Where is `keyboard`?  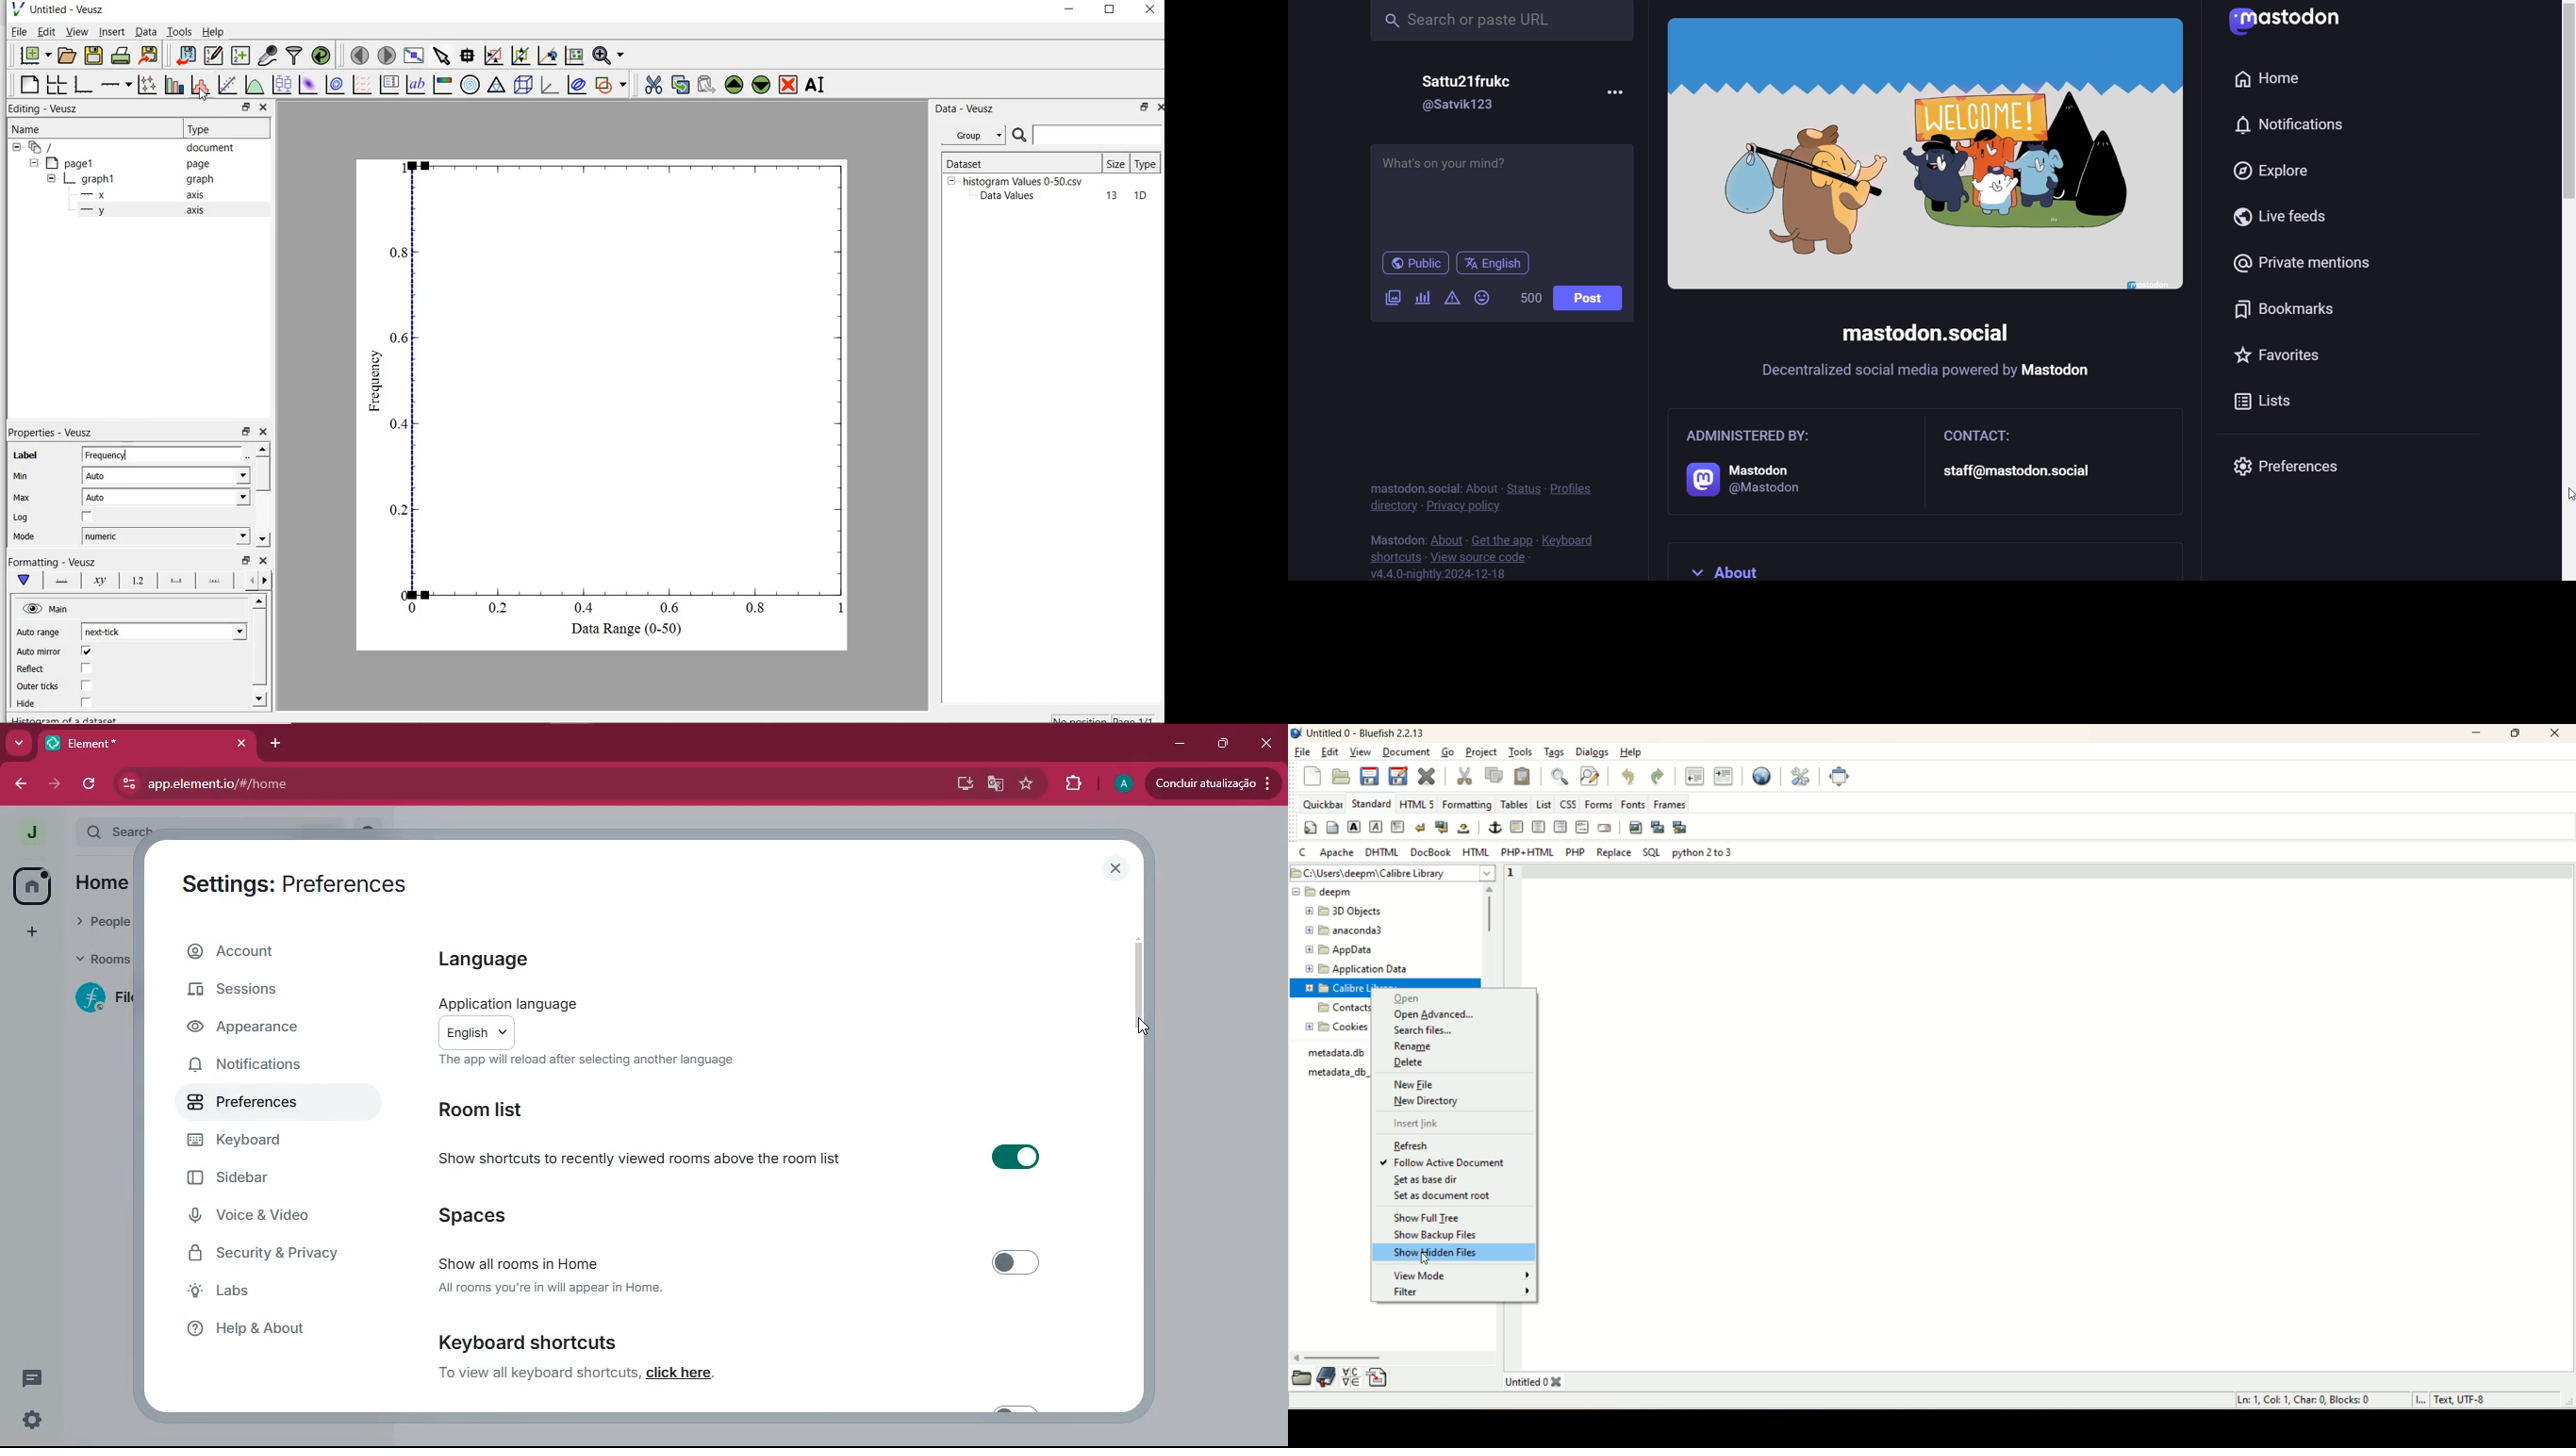 keyboard is located at coordinates (261, 1143).